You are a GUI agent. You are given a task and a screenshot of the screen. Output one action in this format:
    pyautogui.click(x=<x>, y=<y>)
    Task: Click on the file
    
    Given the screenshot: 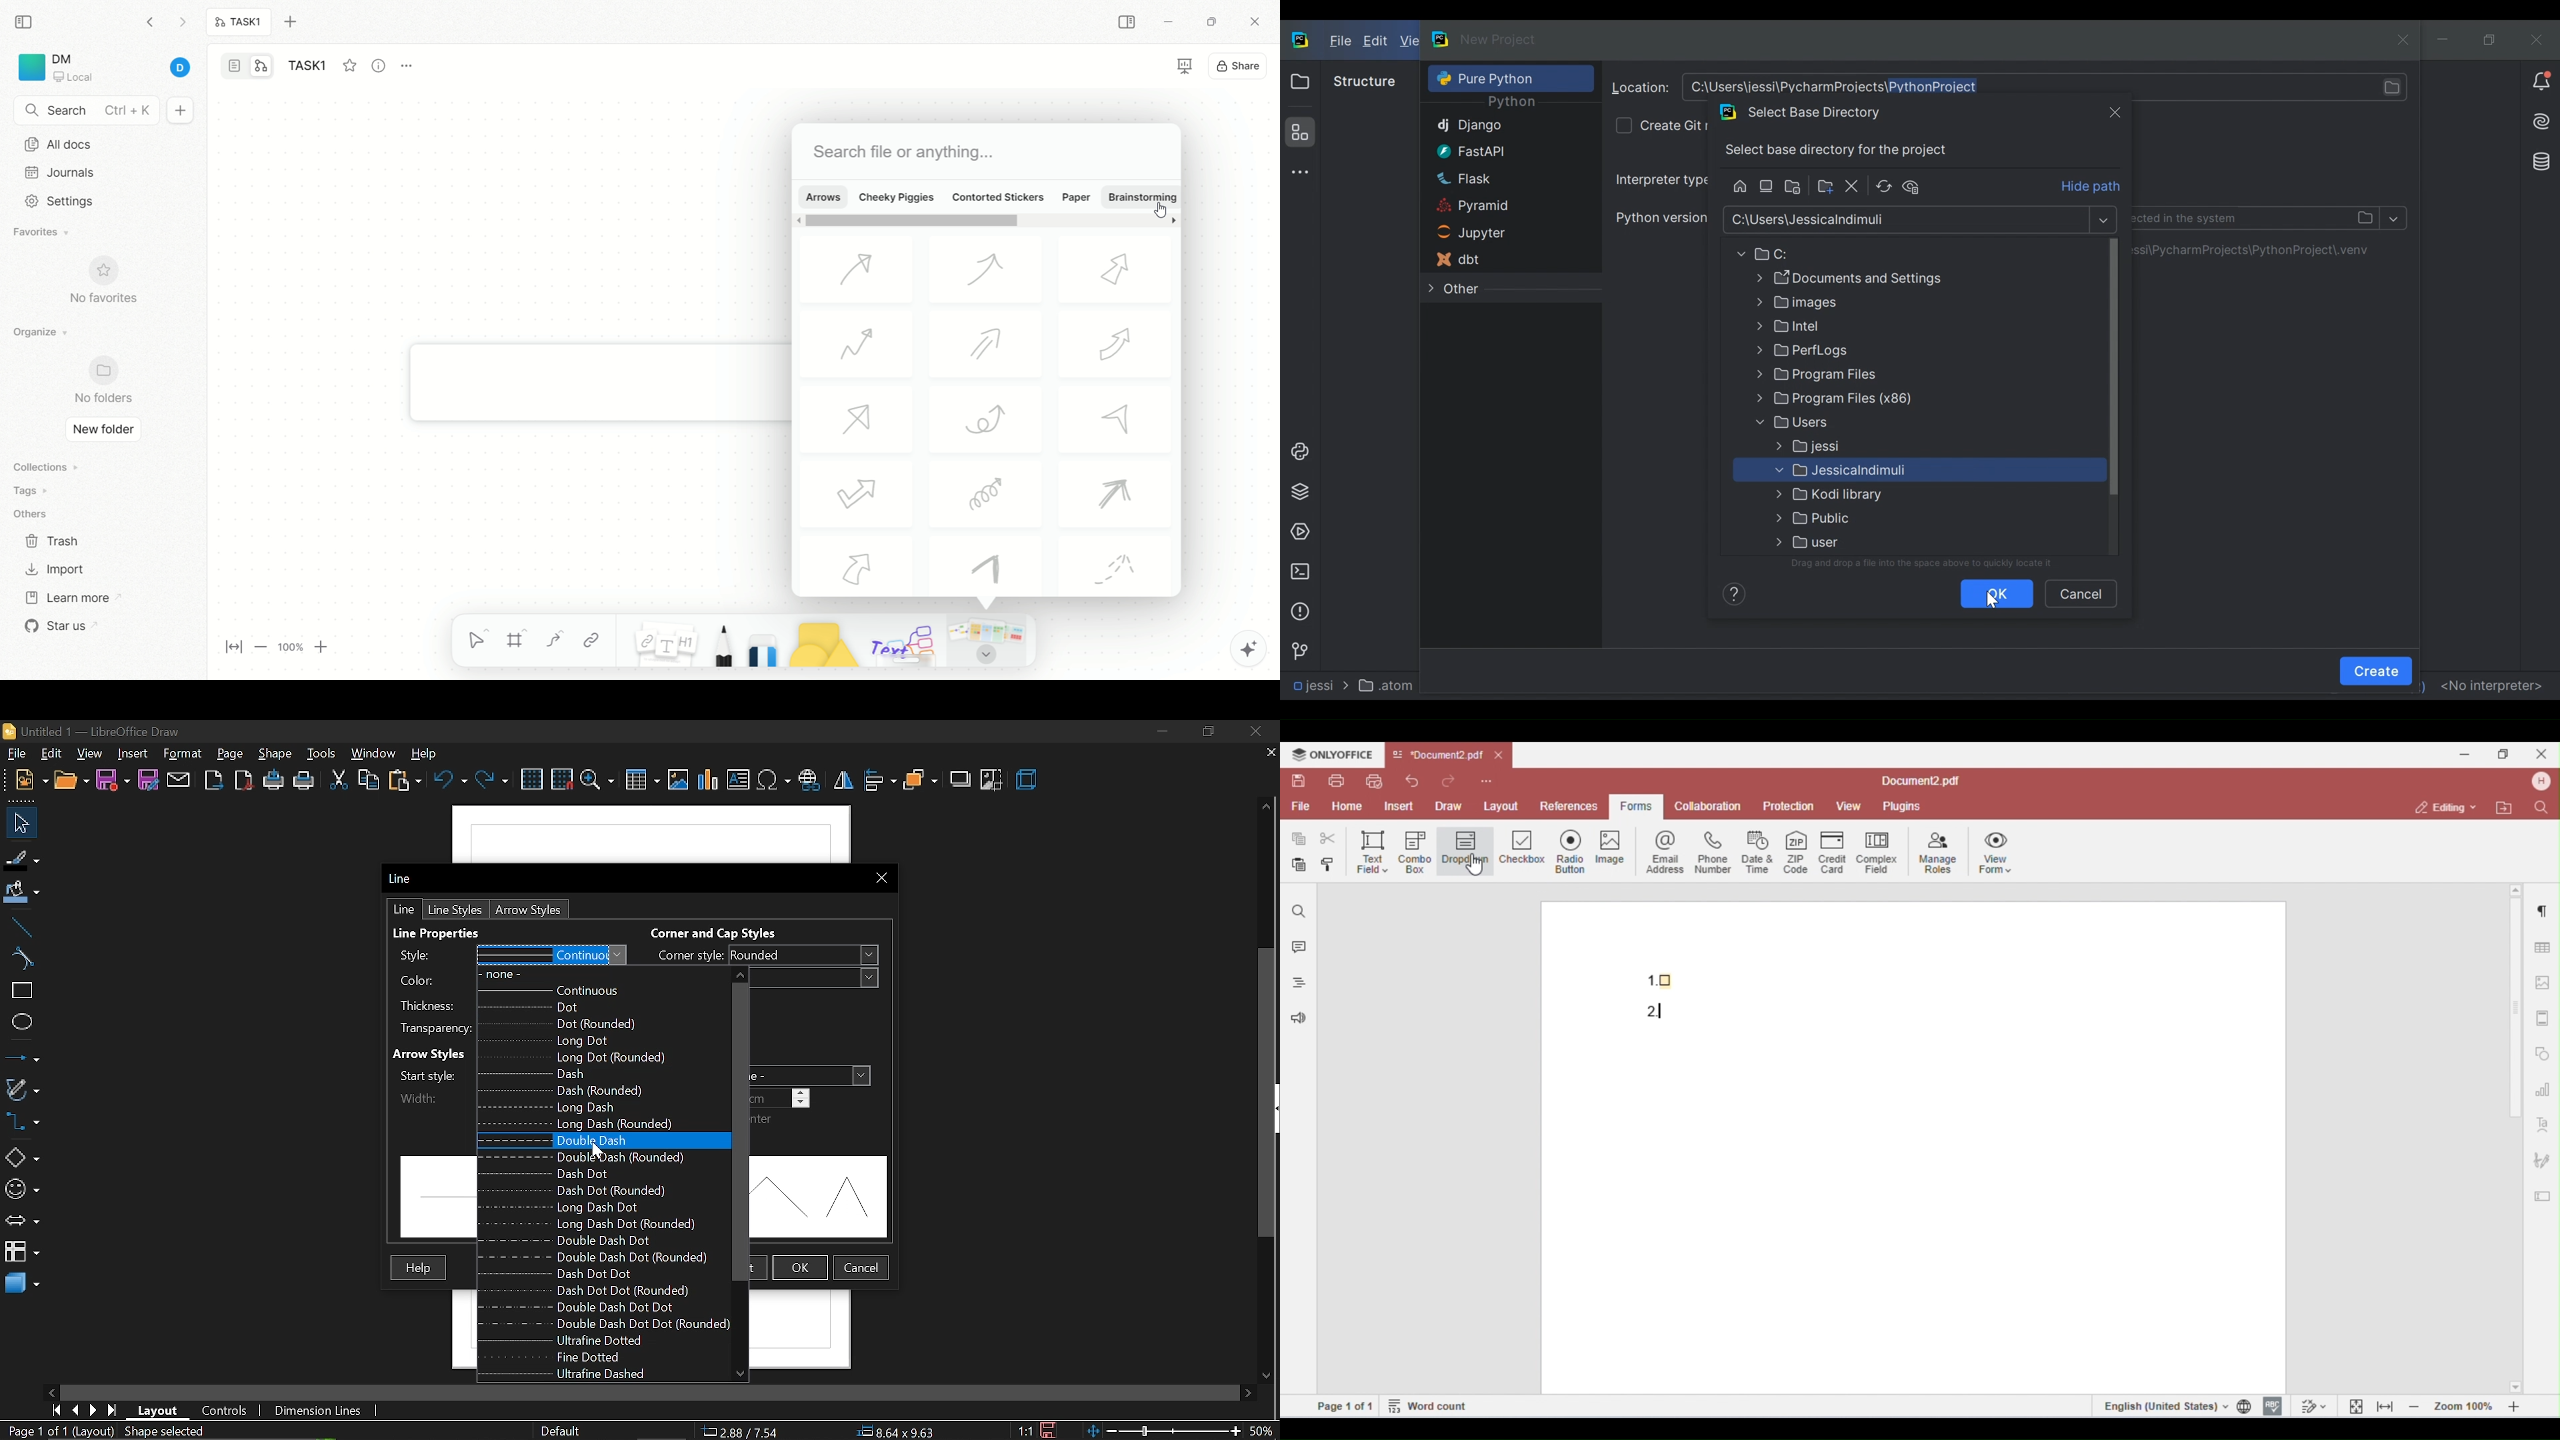 What is the action you would take?
    pyautogui.click(x=15, y=754)
    